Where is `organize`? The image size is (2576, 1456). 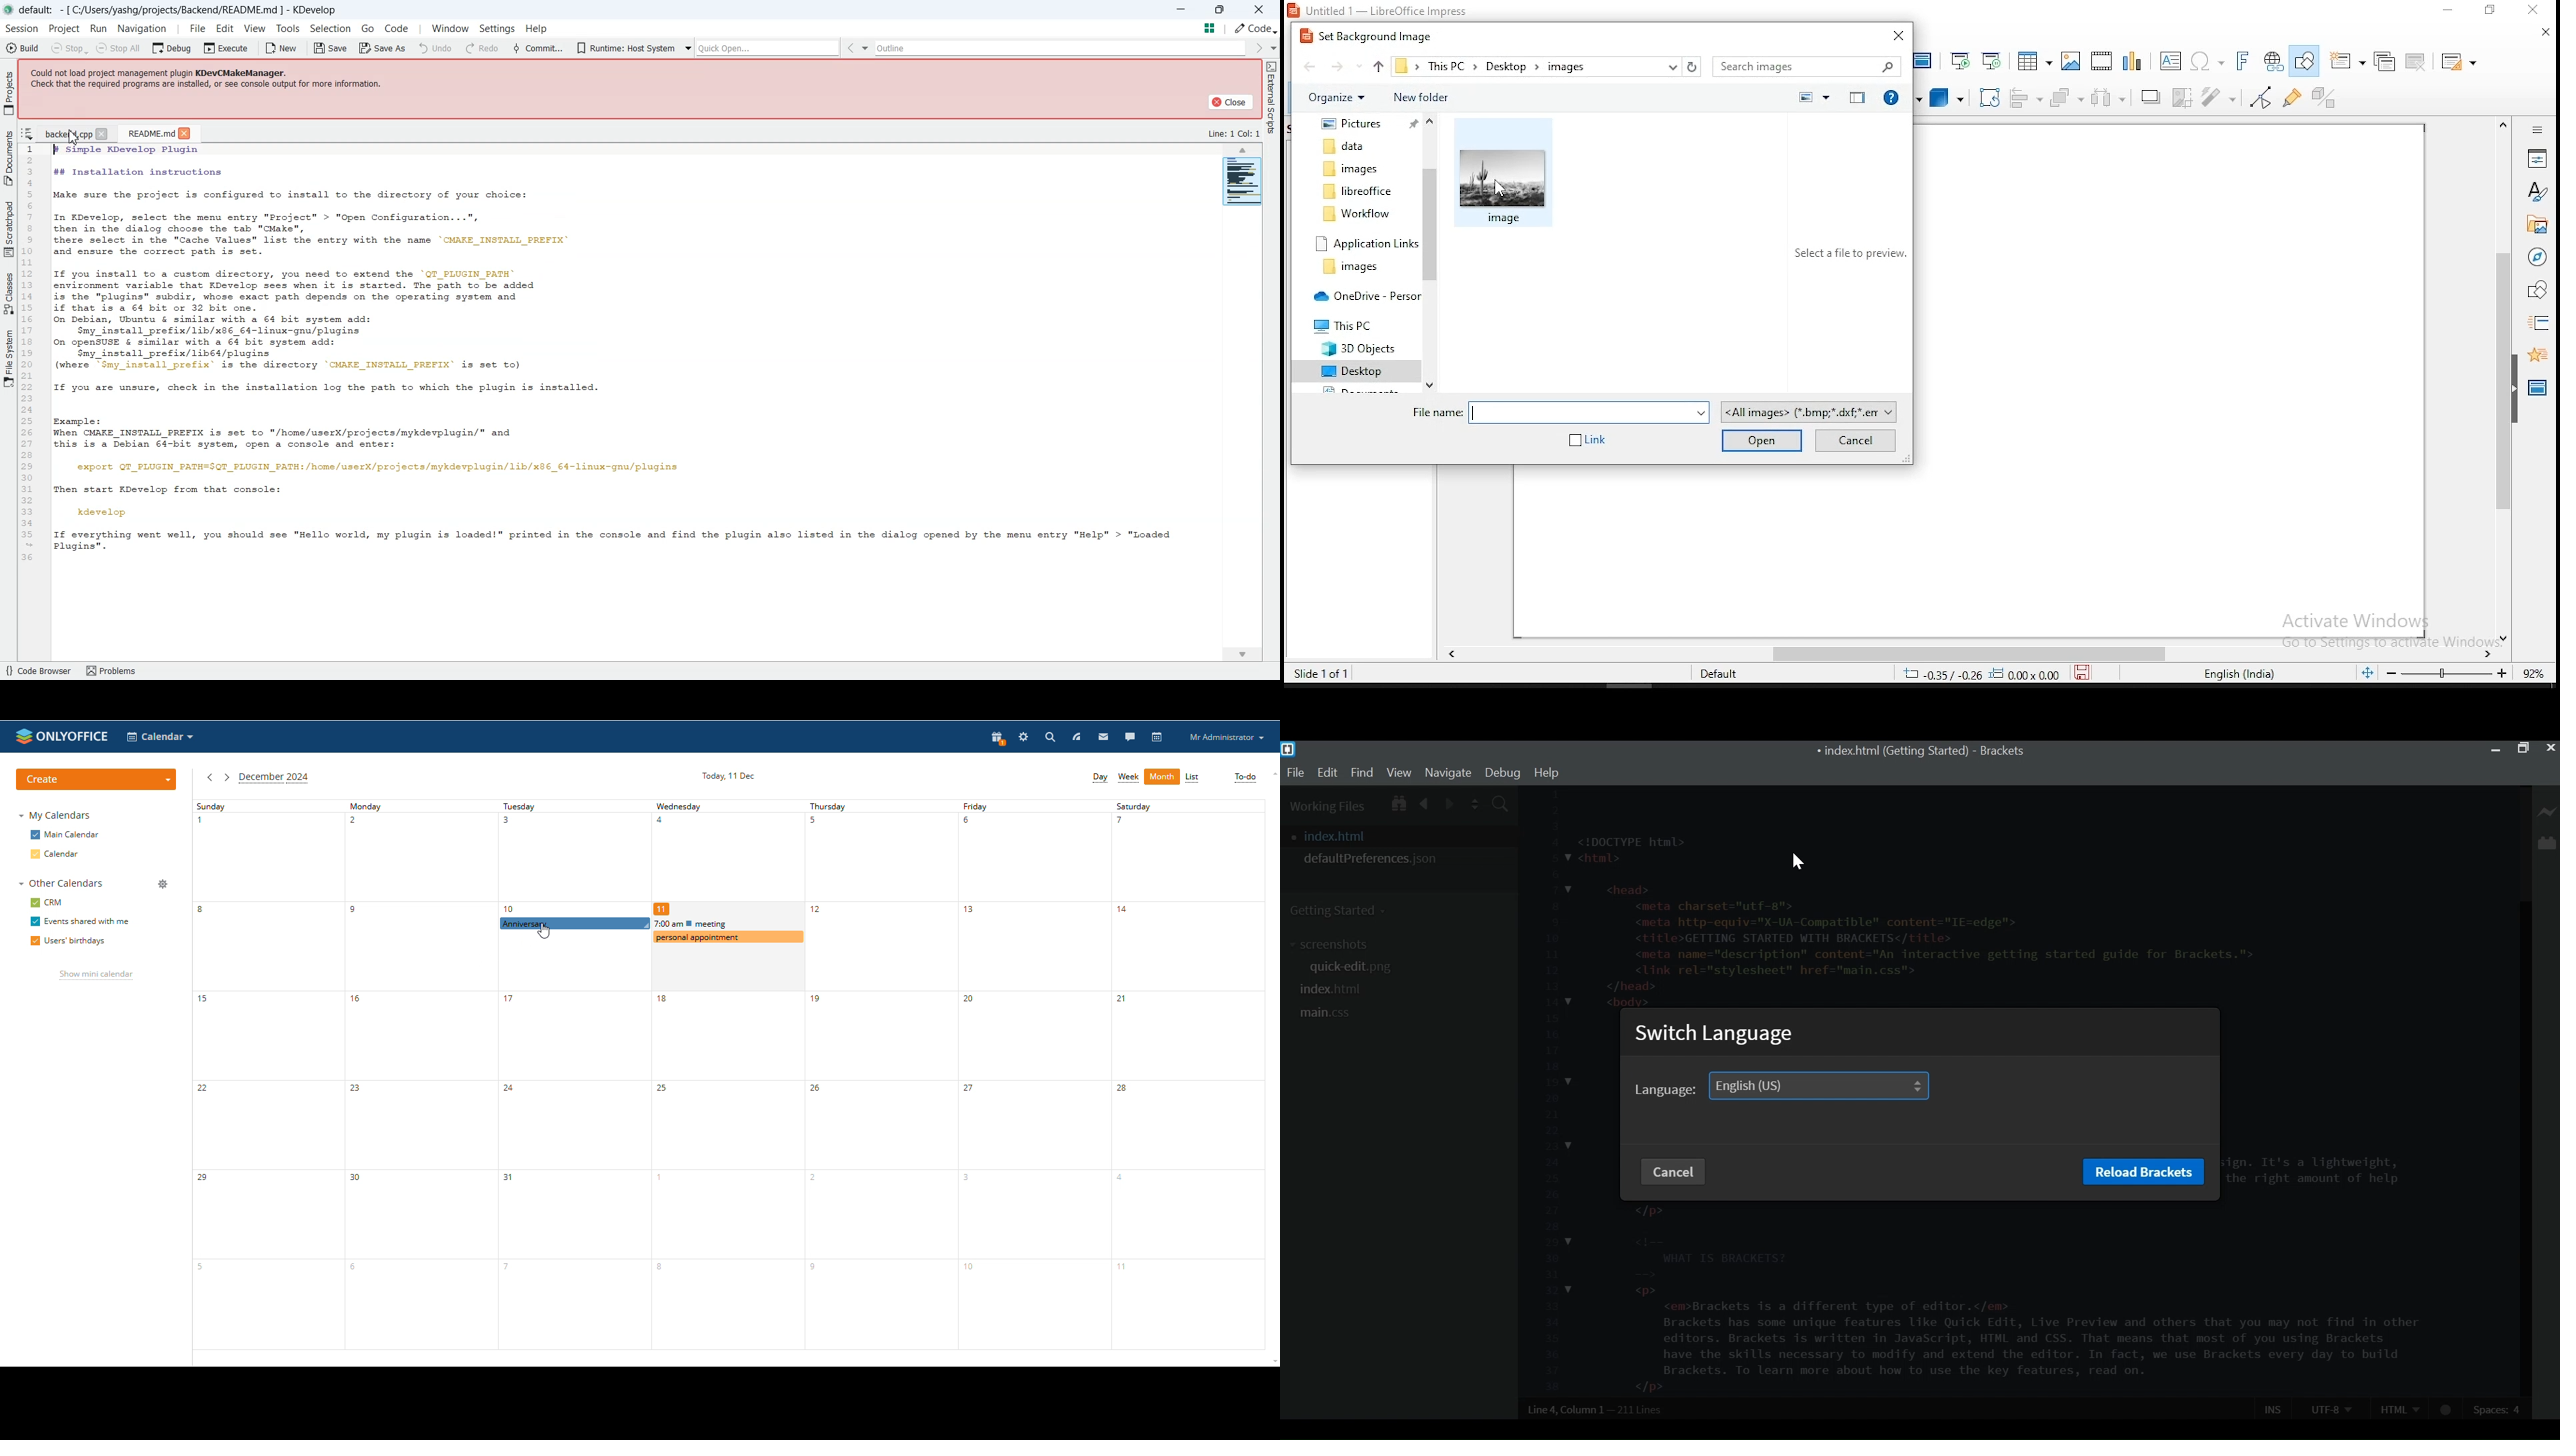
organize is located at coordinates (1335, 97).